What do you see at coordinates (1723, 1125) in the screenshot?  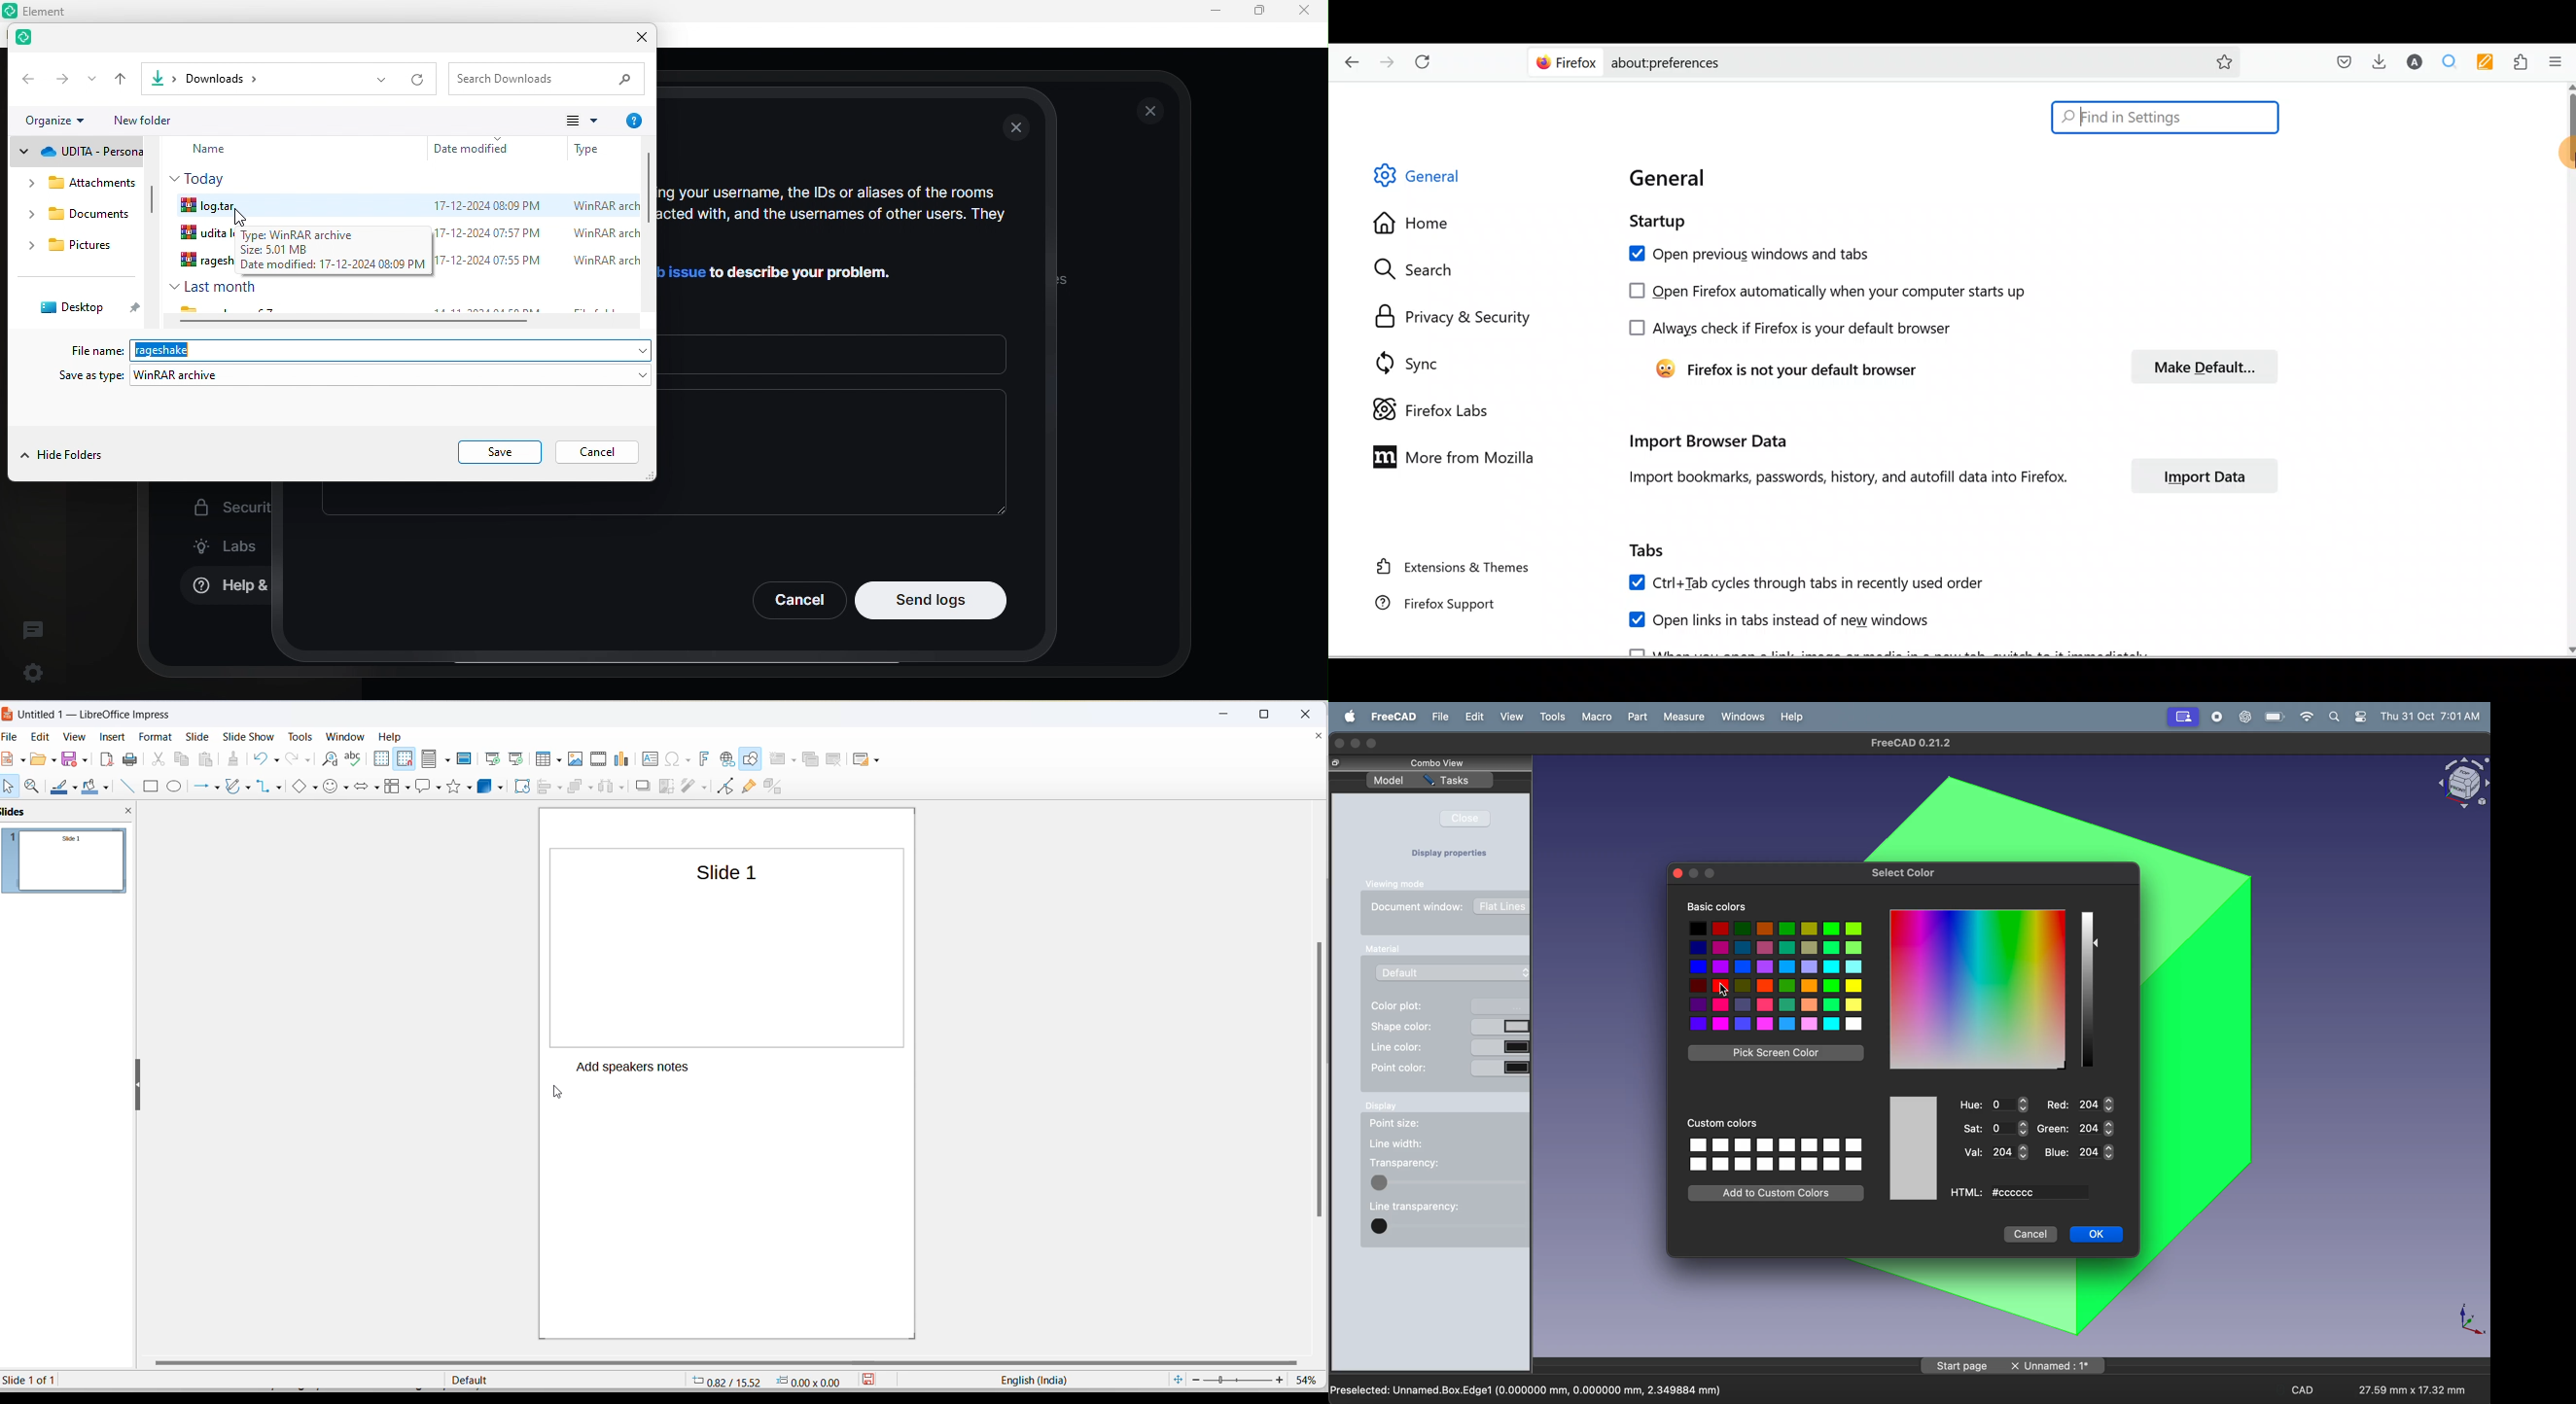 I see `custom colors` at bounding box center [1723, 1125].